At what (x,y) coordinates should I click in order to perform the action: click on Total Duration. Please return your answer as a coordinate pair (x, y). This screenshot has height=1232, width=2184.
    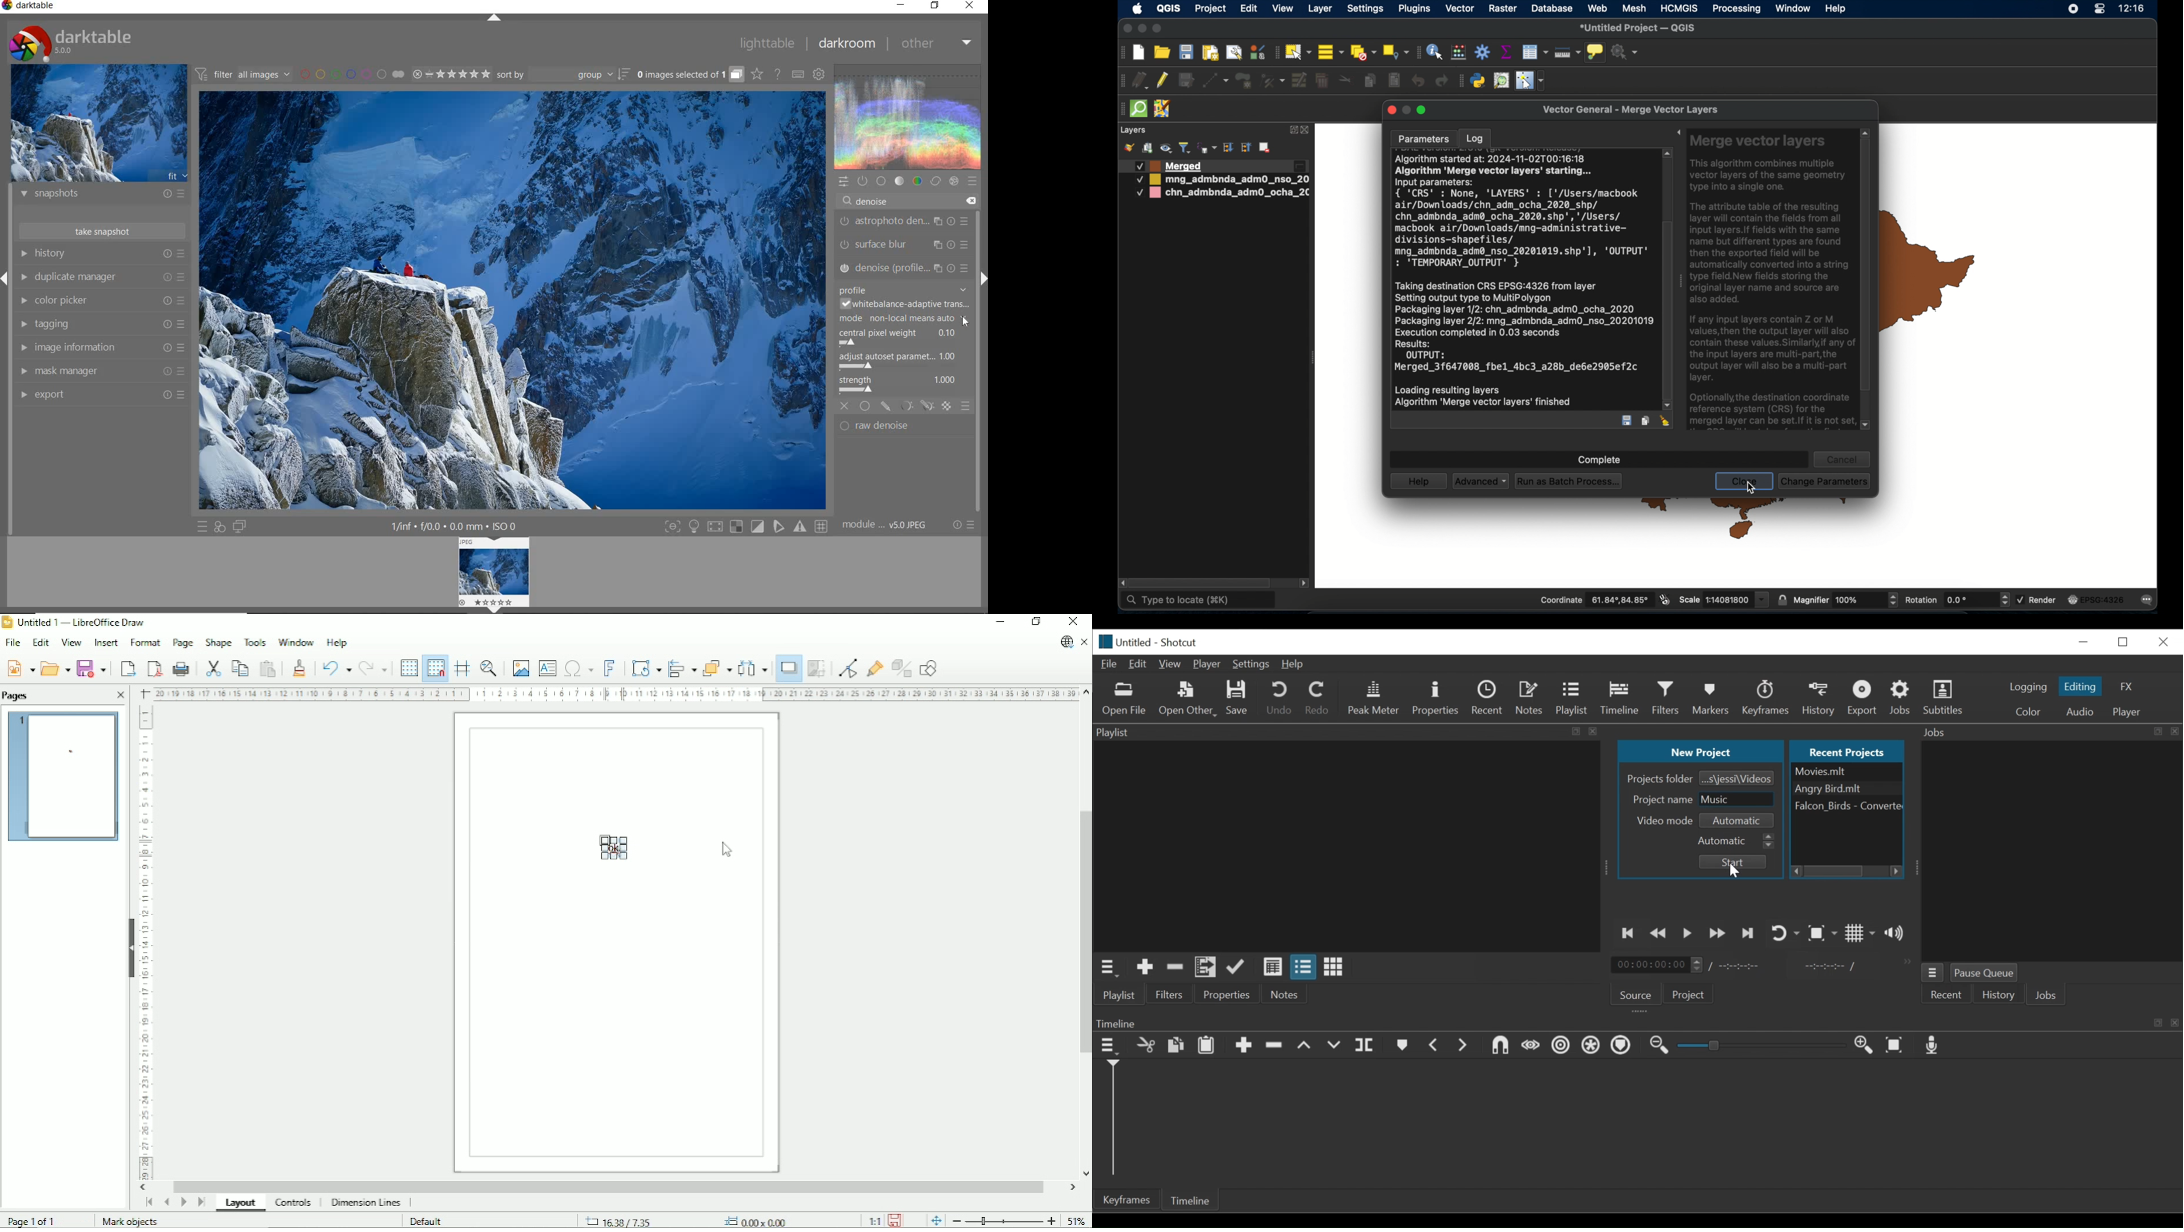
    Looking at the image, I should click on (1740, 966).